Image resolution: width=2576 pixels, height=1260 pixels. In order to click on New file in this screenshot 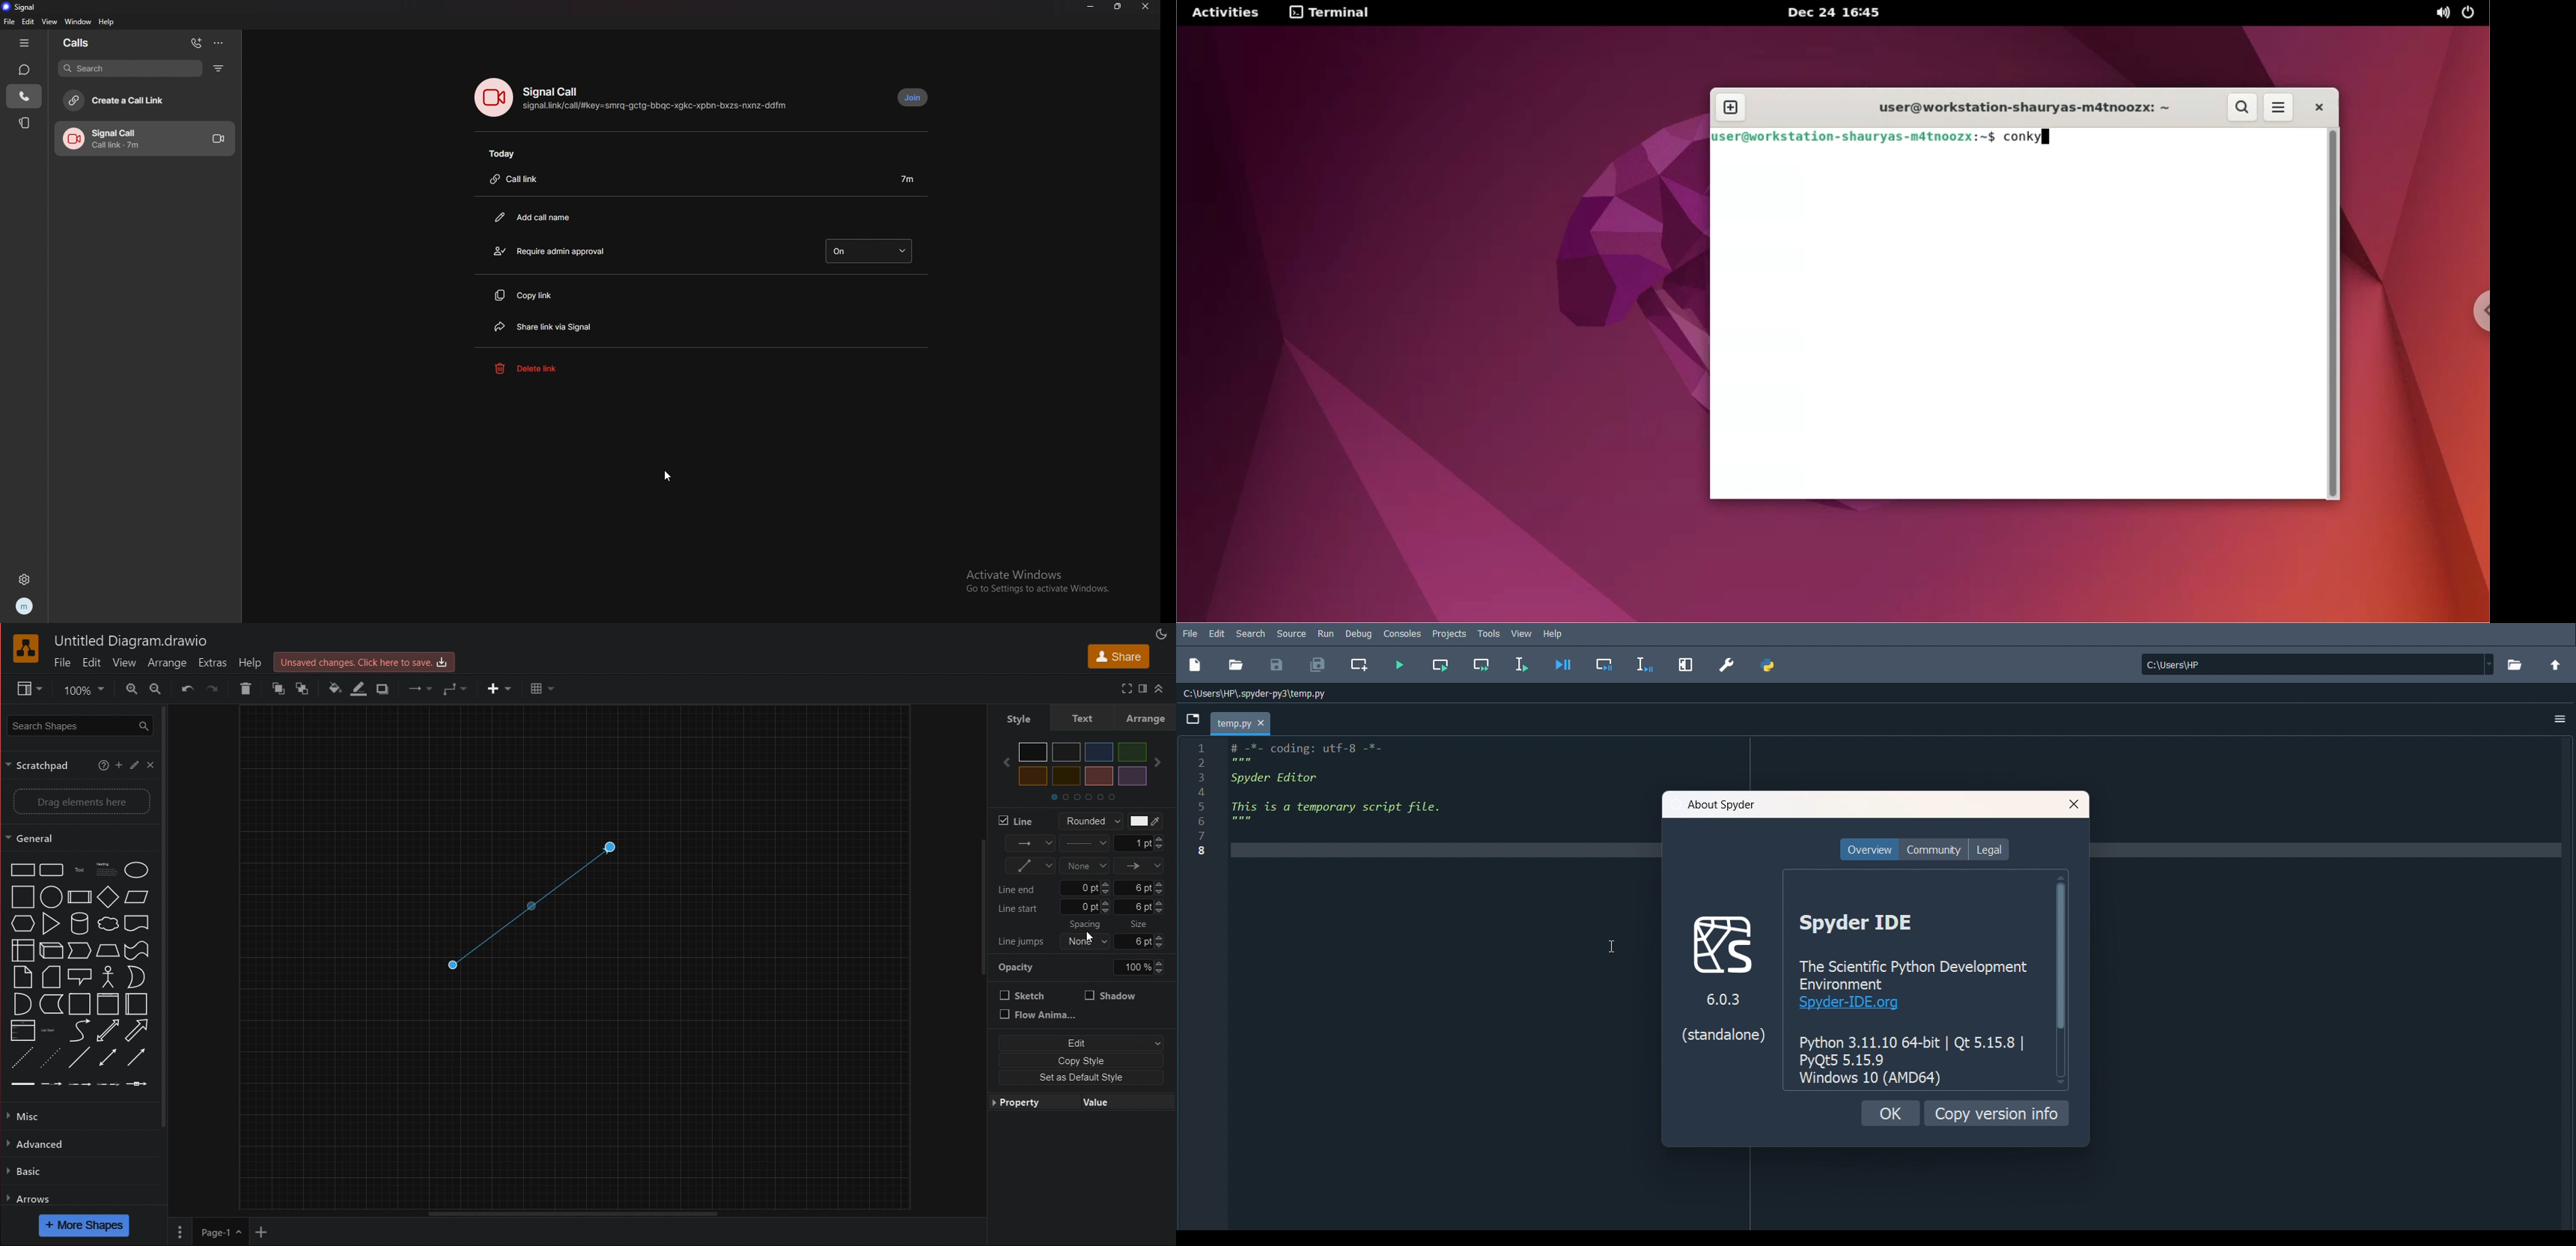, I will do `click(1194, 665)`.